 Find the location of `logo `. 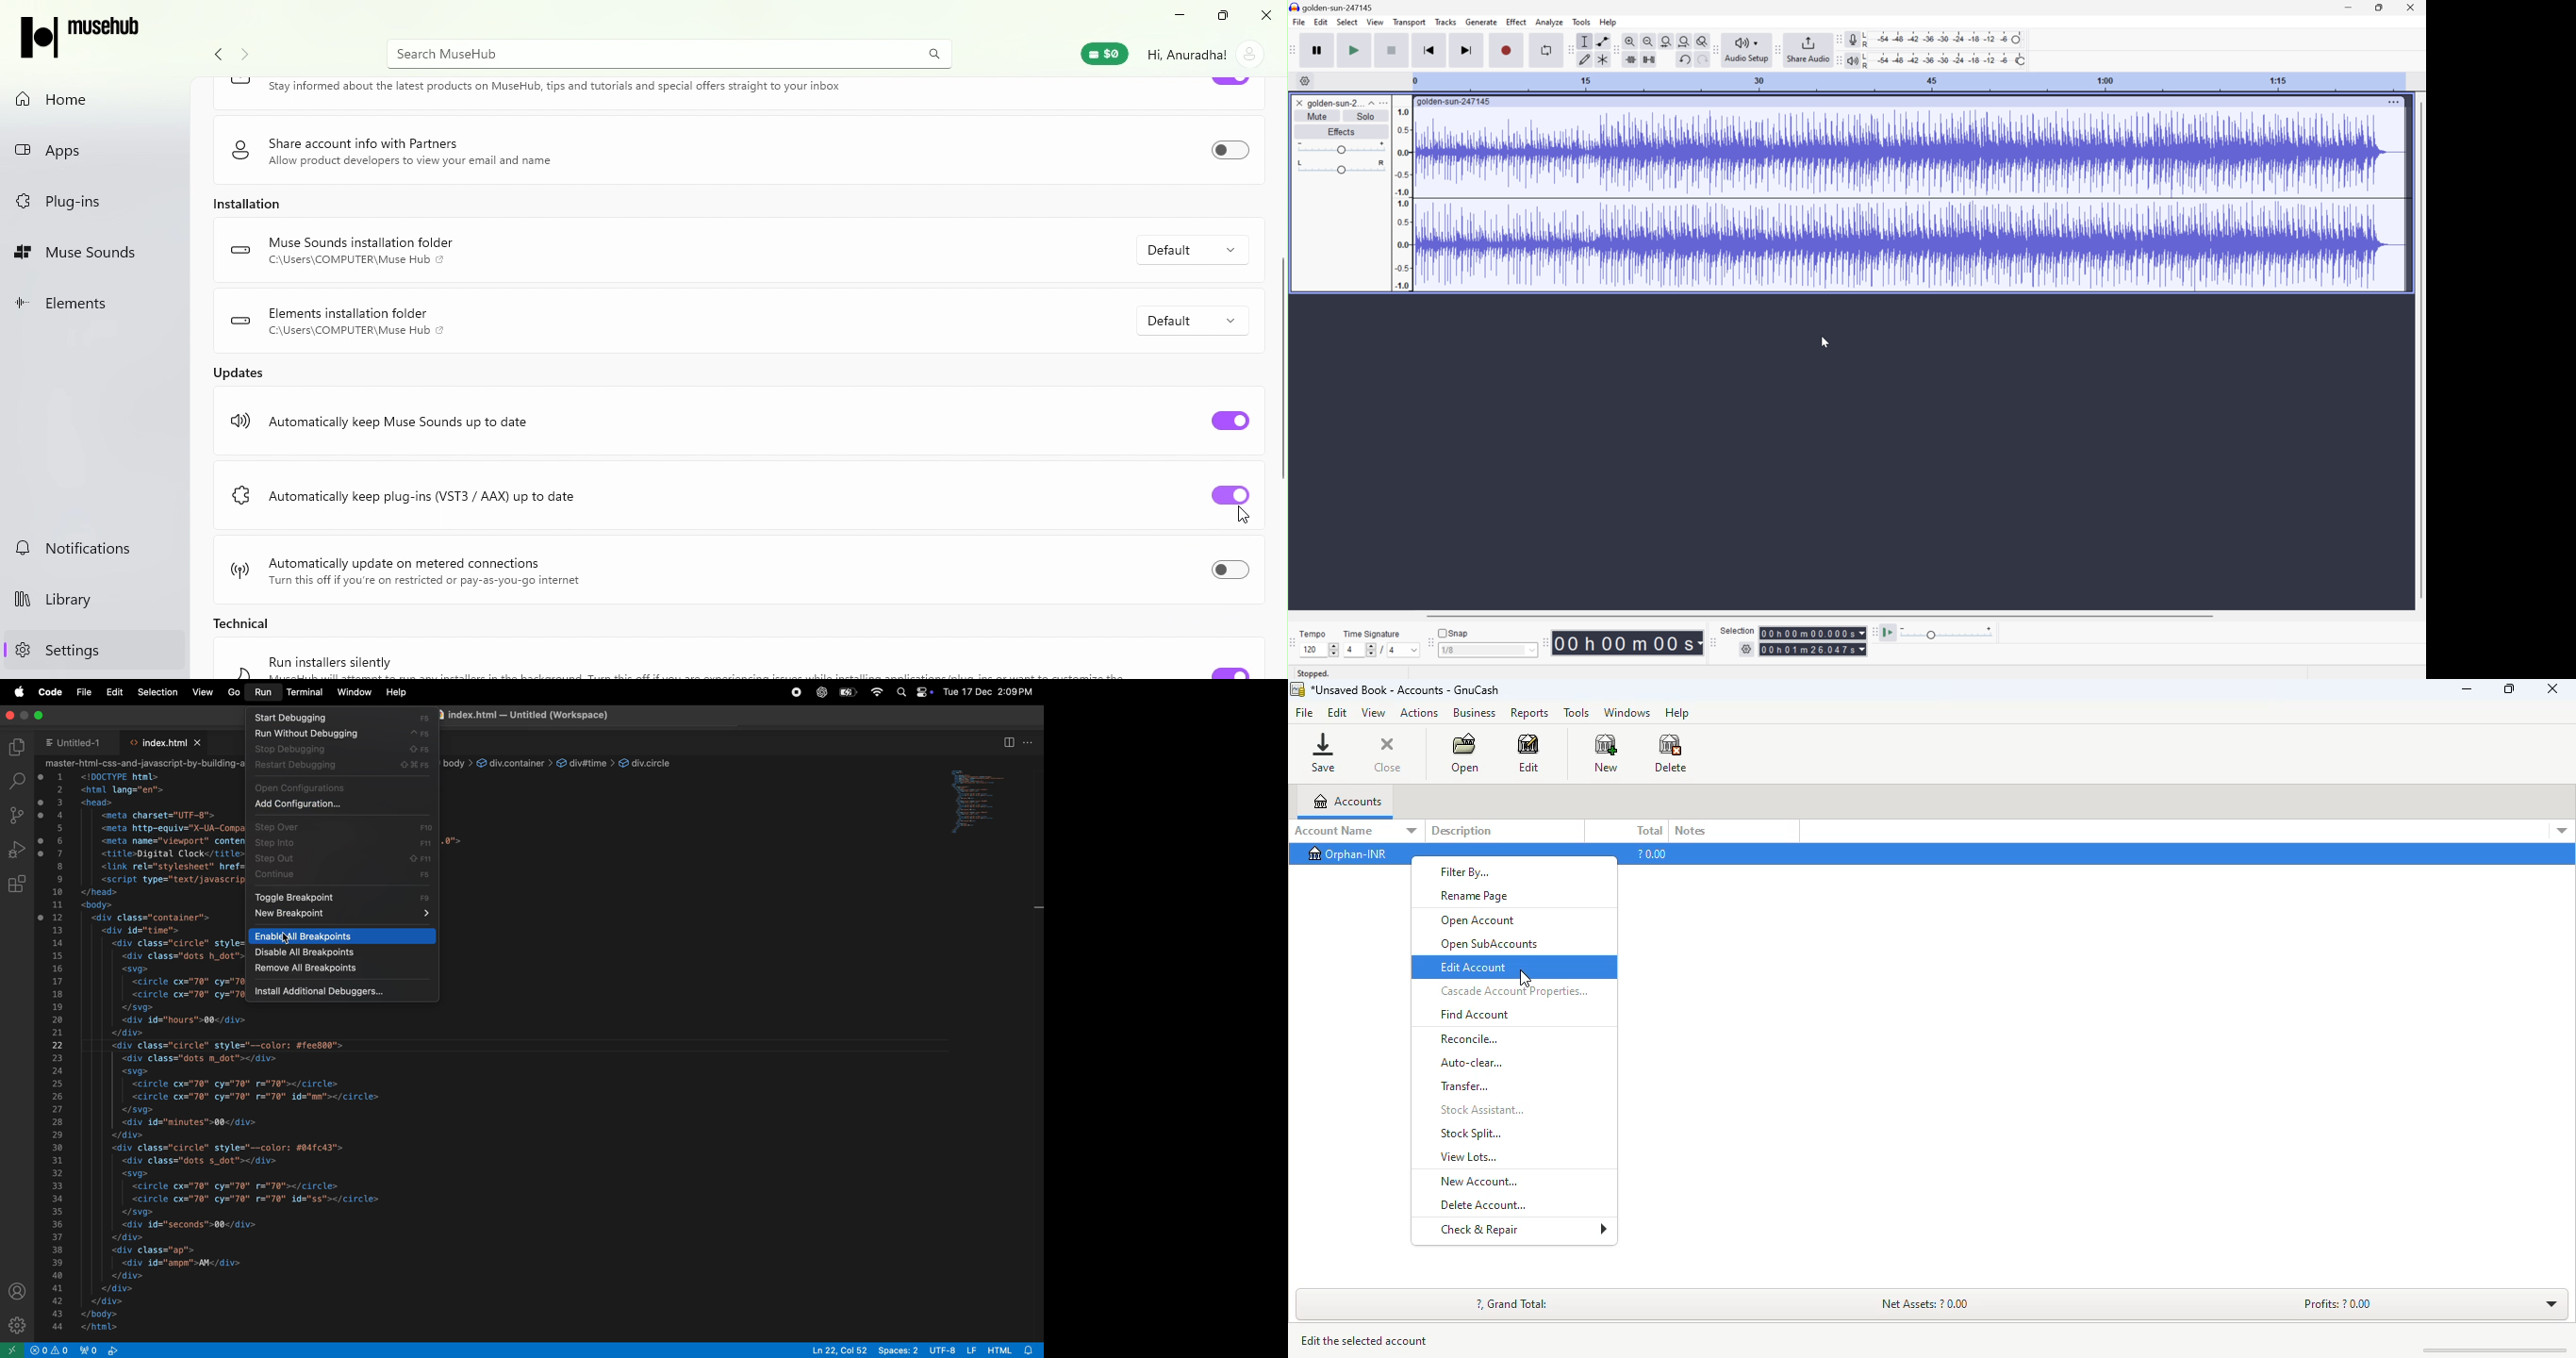

logo  is located at coordinates (240, 247).